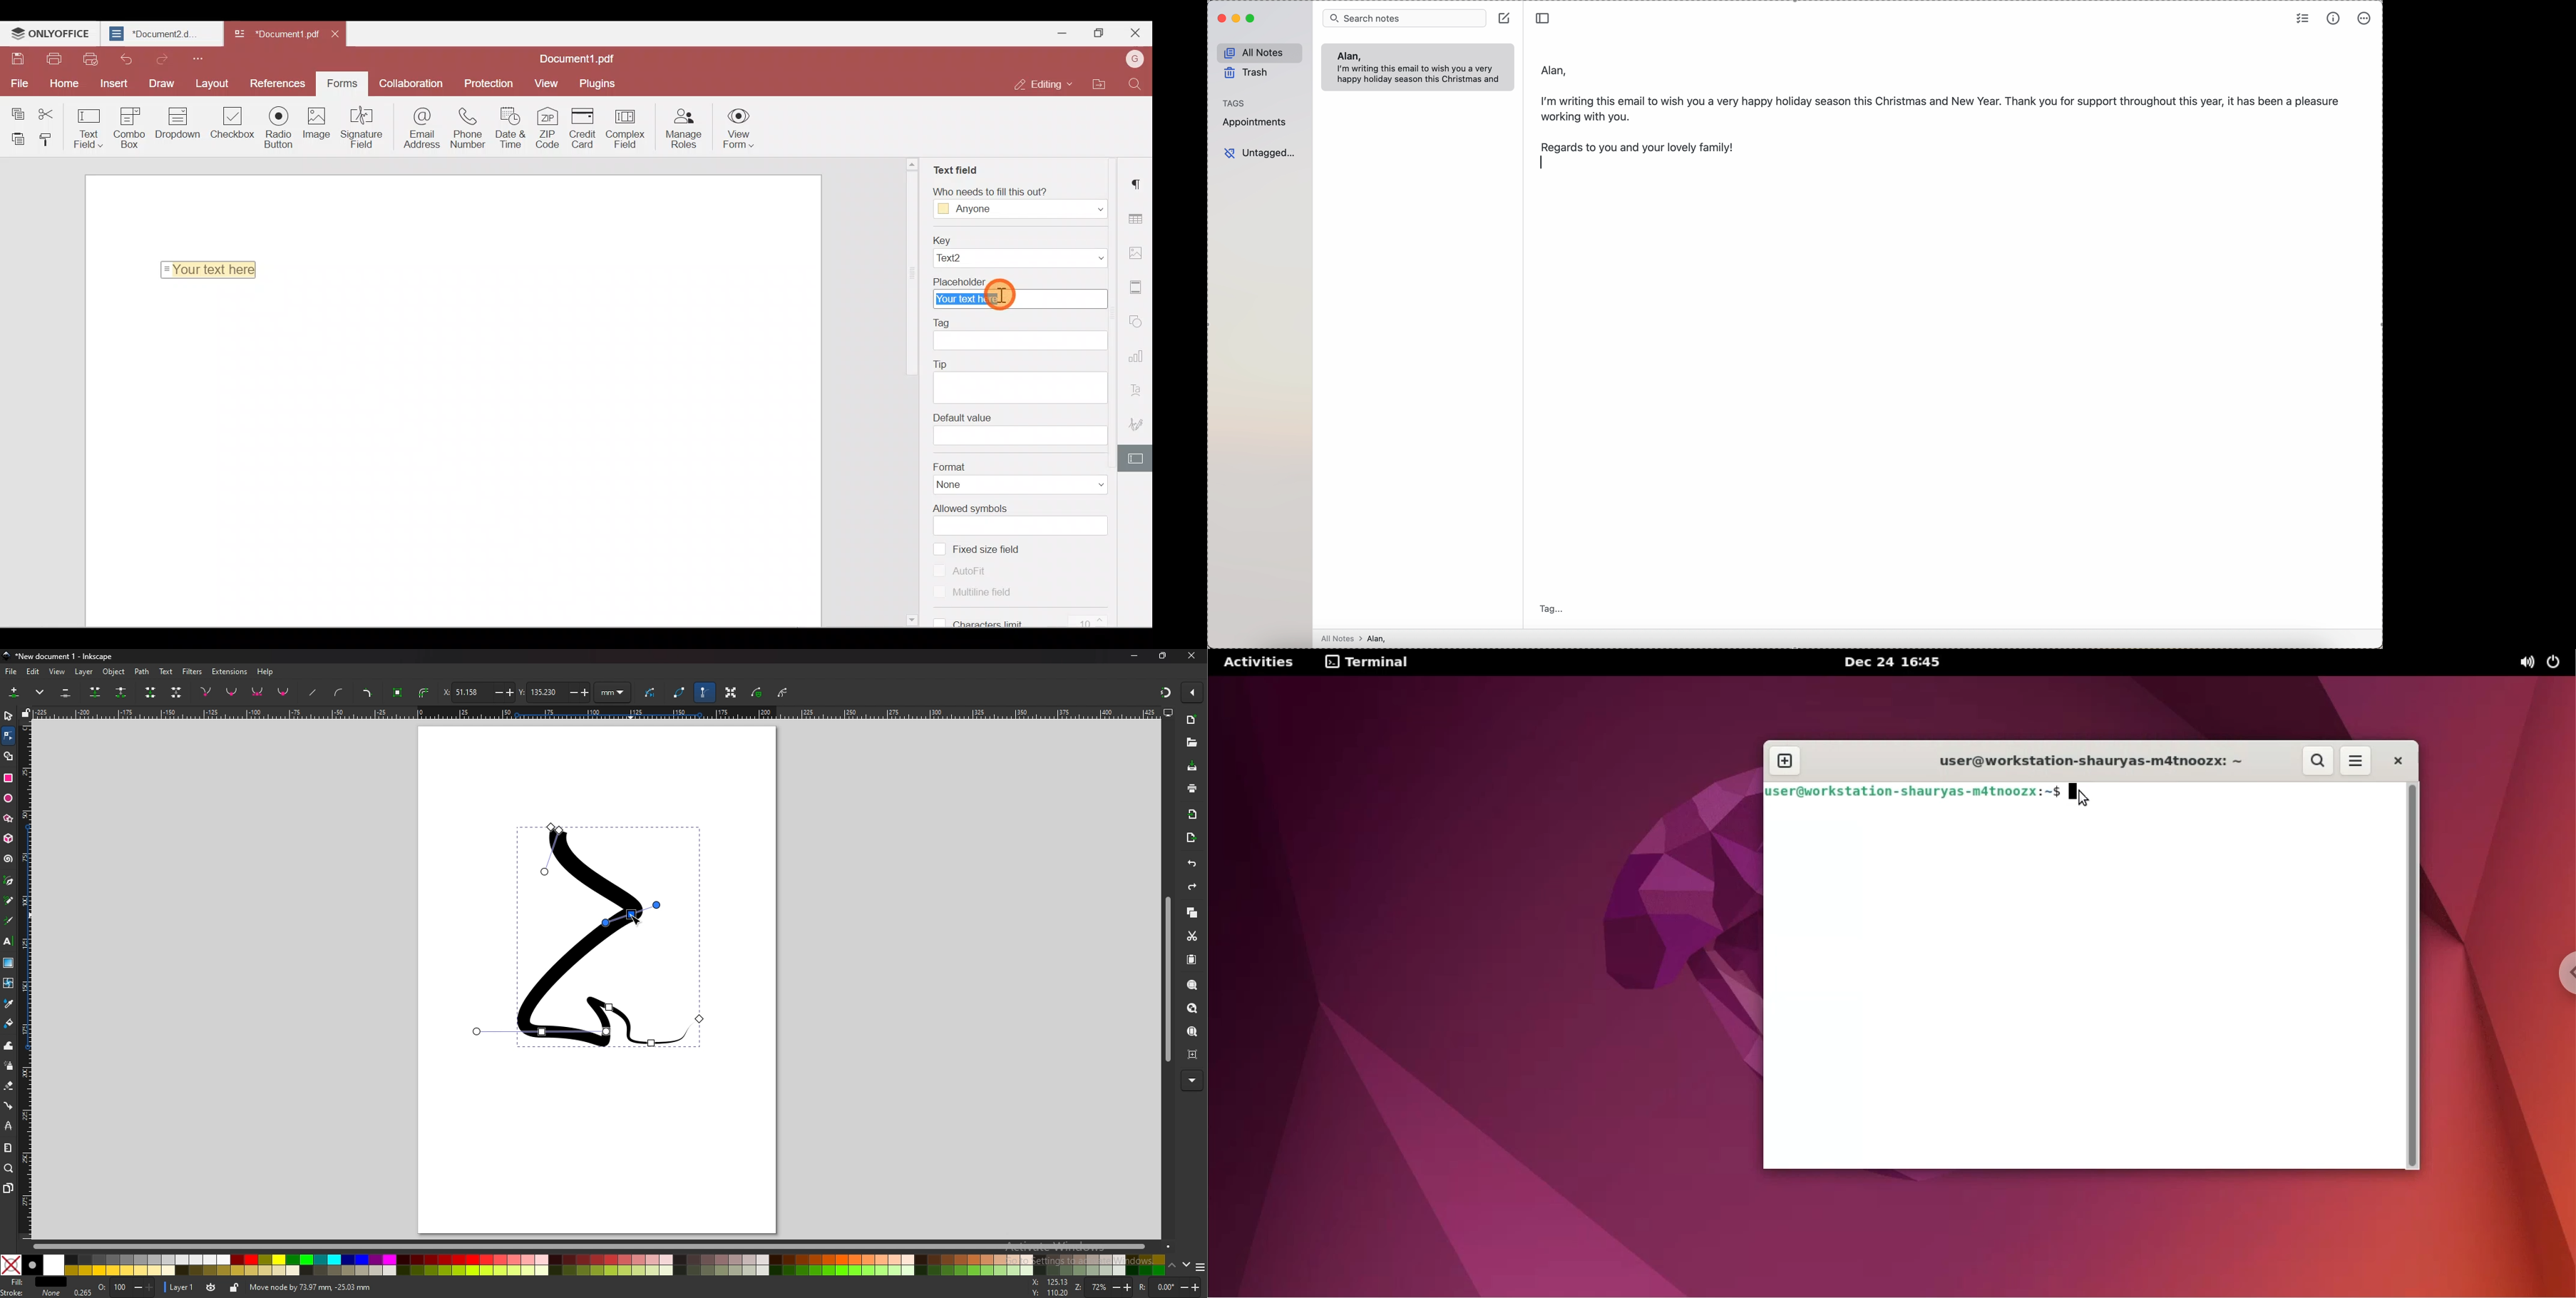  I want to click on Find, so click(1135, 86).